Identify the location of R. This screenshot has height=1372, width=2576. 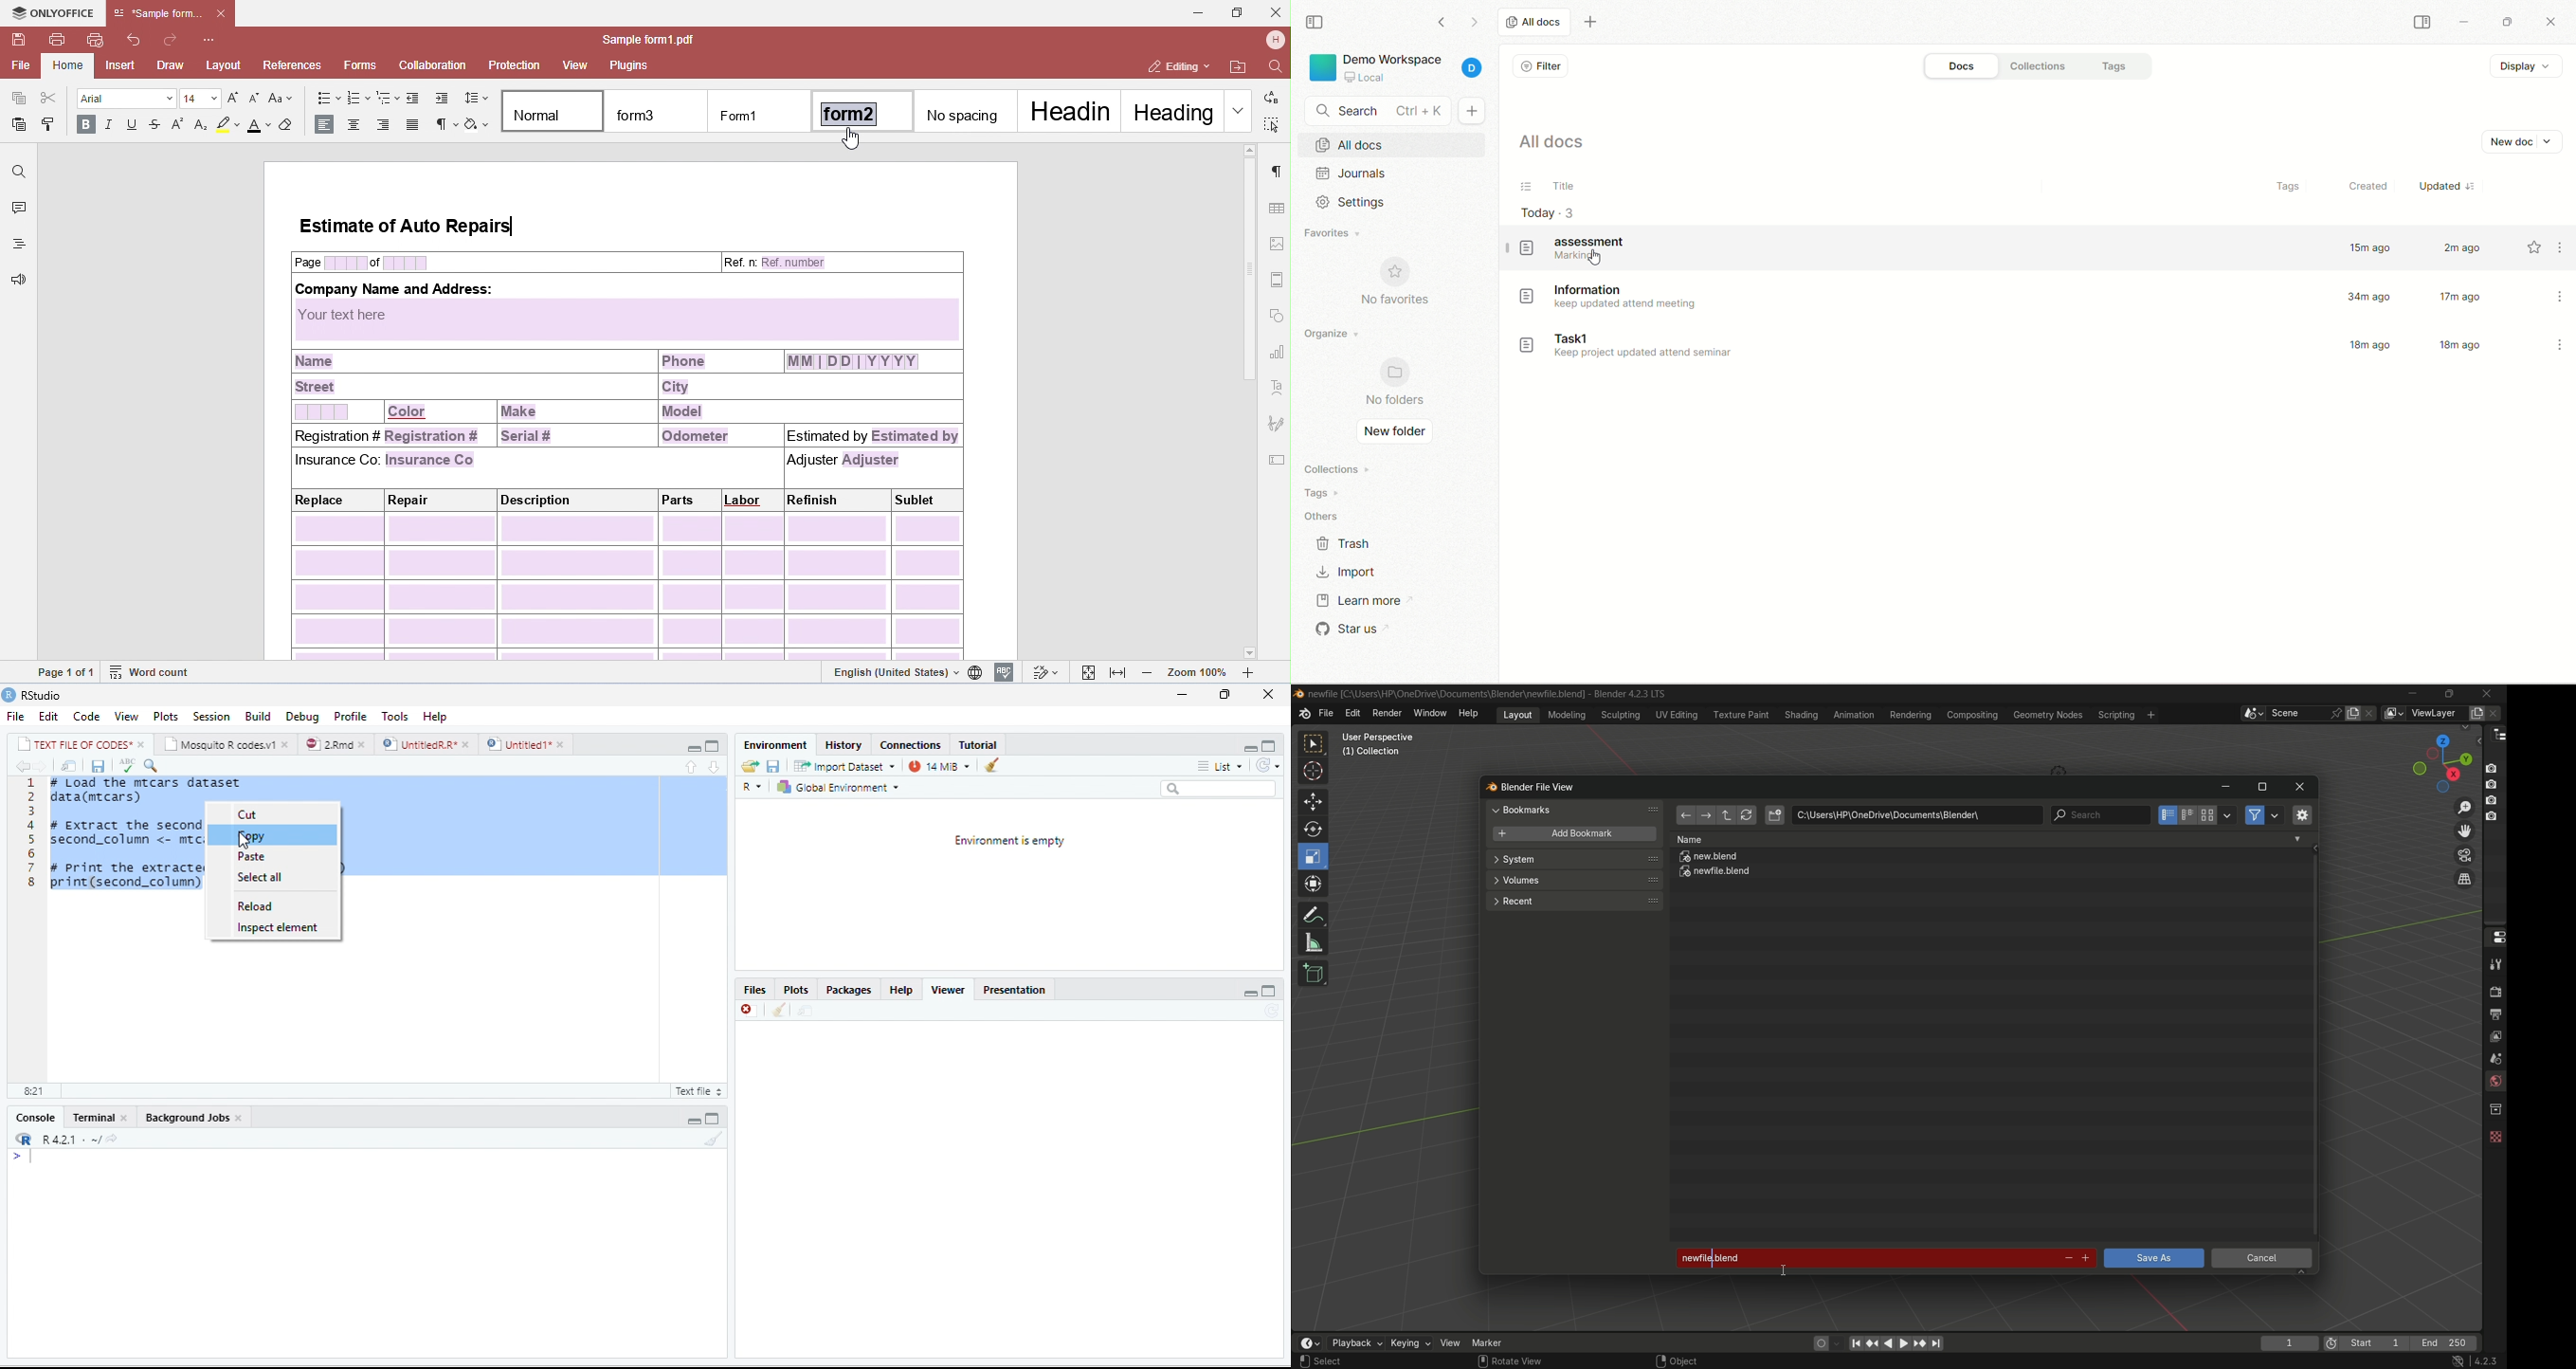
(755, 787).